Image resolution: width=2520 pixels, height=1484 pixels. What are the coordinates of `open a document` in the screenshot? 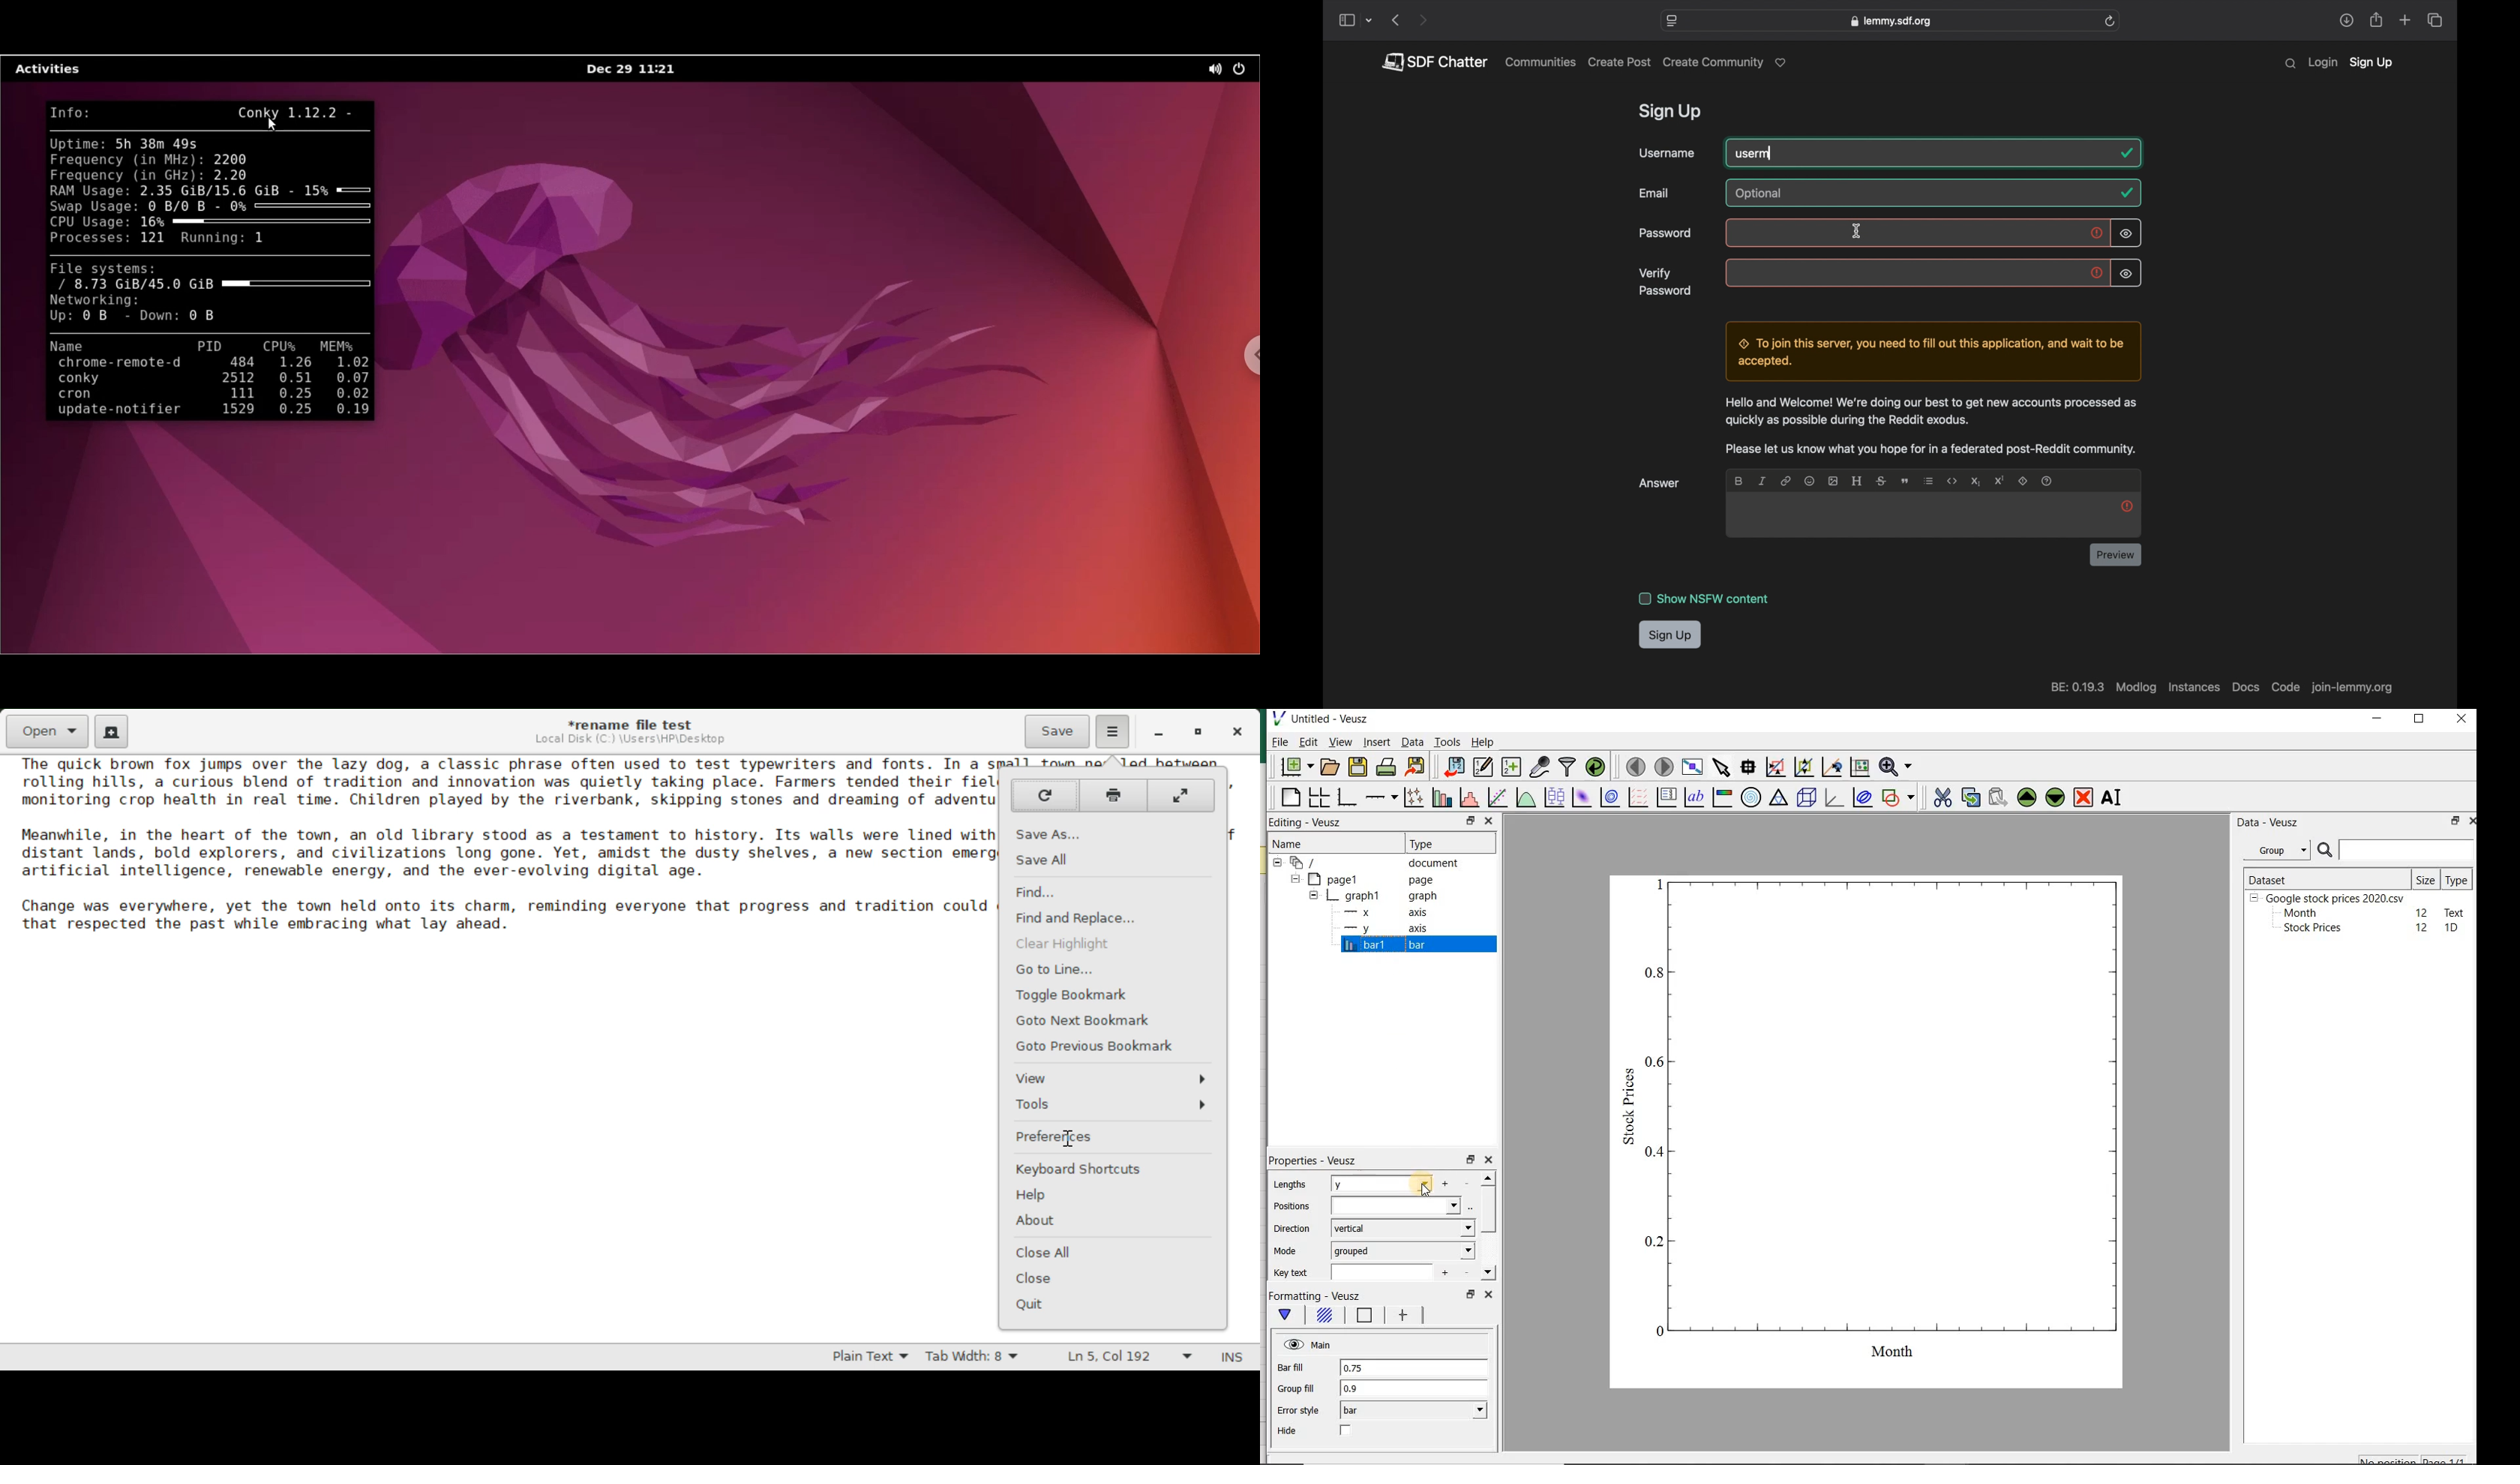 It's located at (1331, 766).